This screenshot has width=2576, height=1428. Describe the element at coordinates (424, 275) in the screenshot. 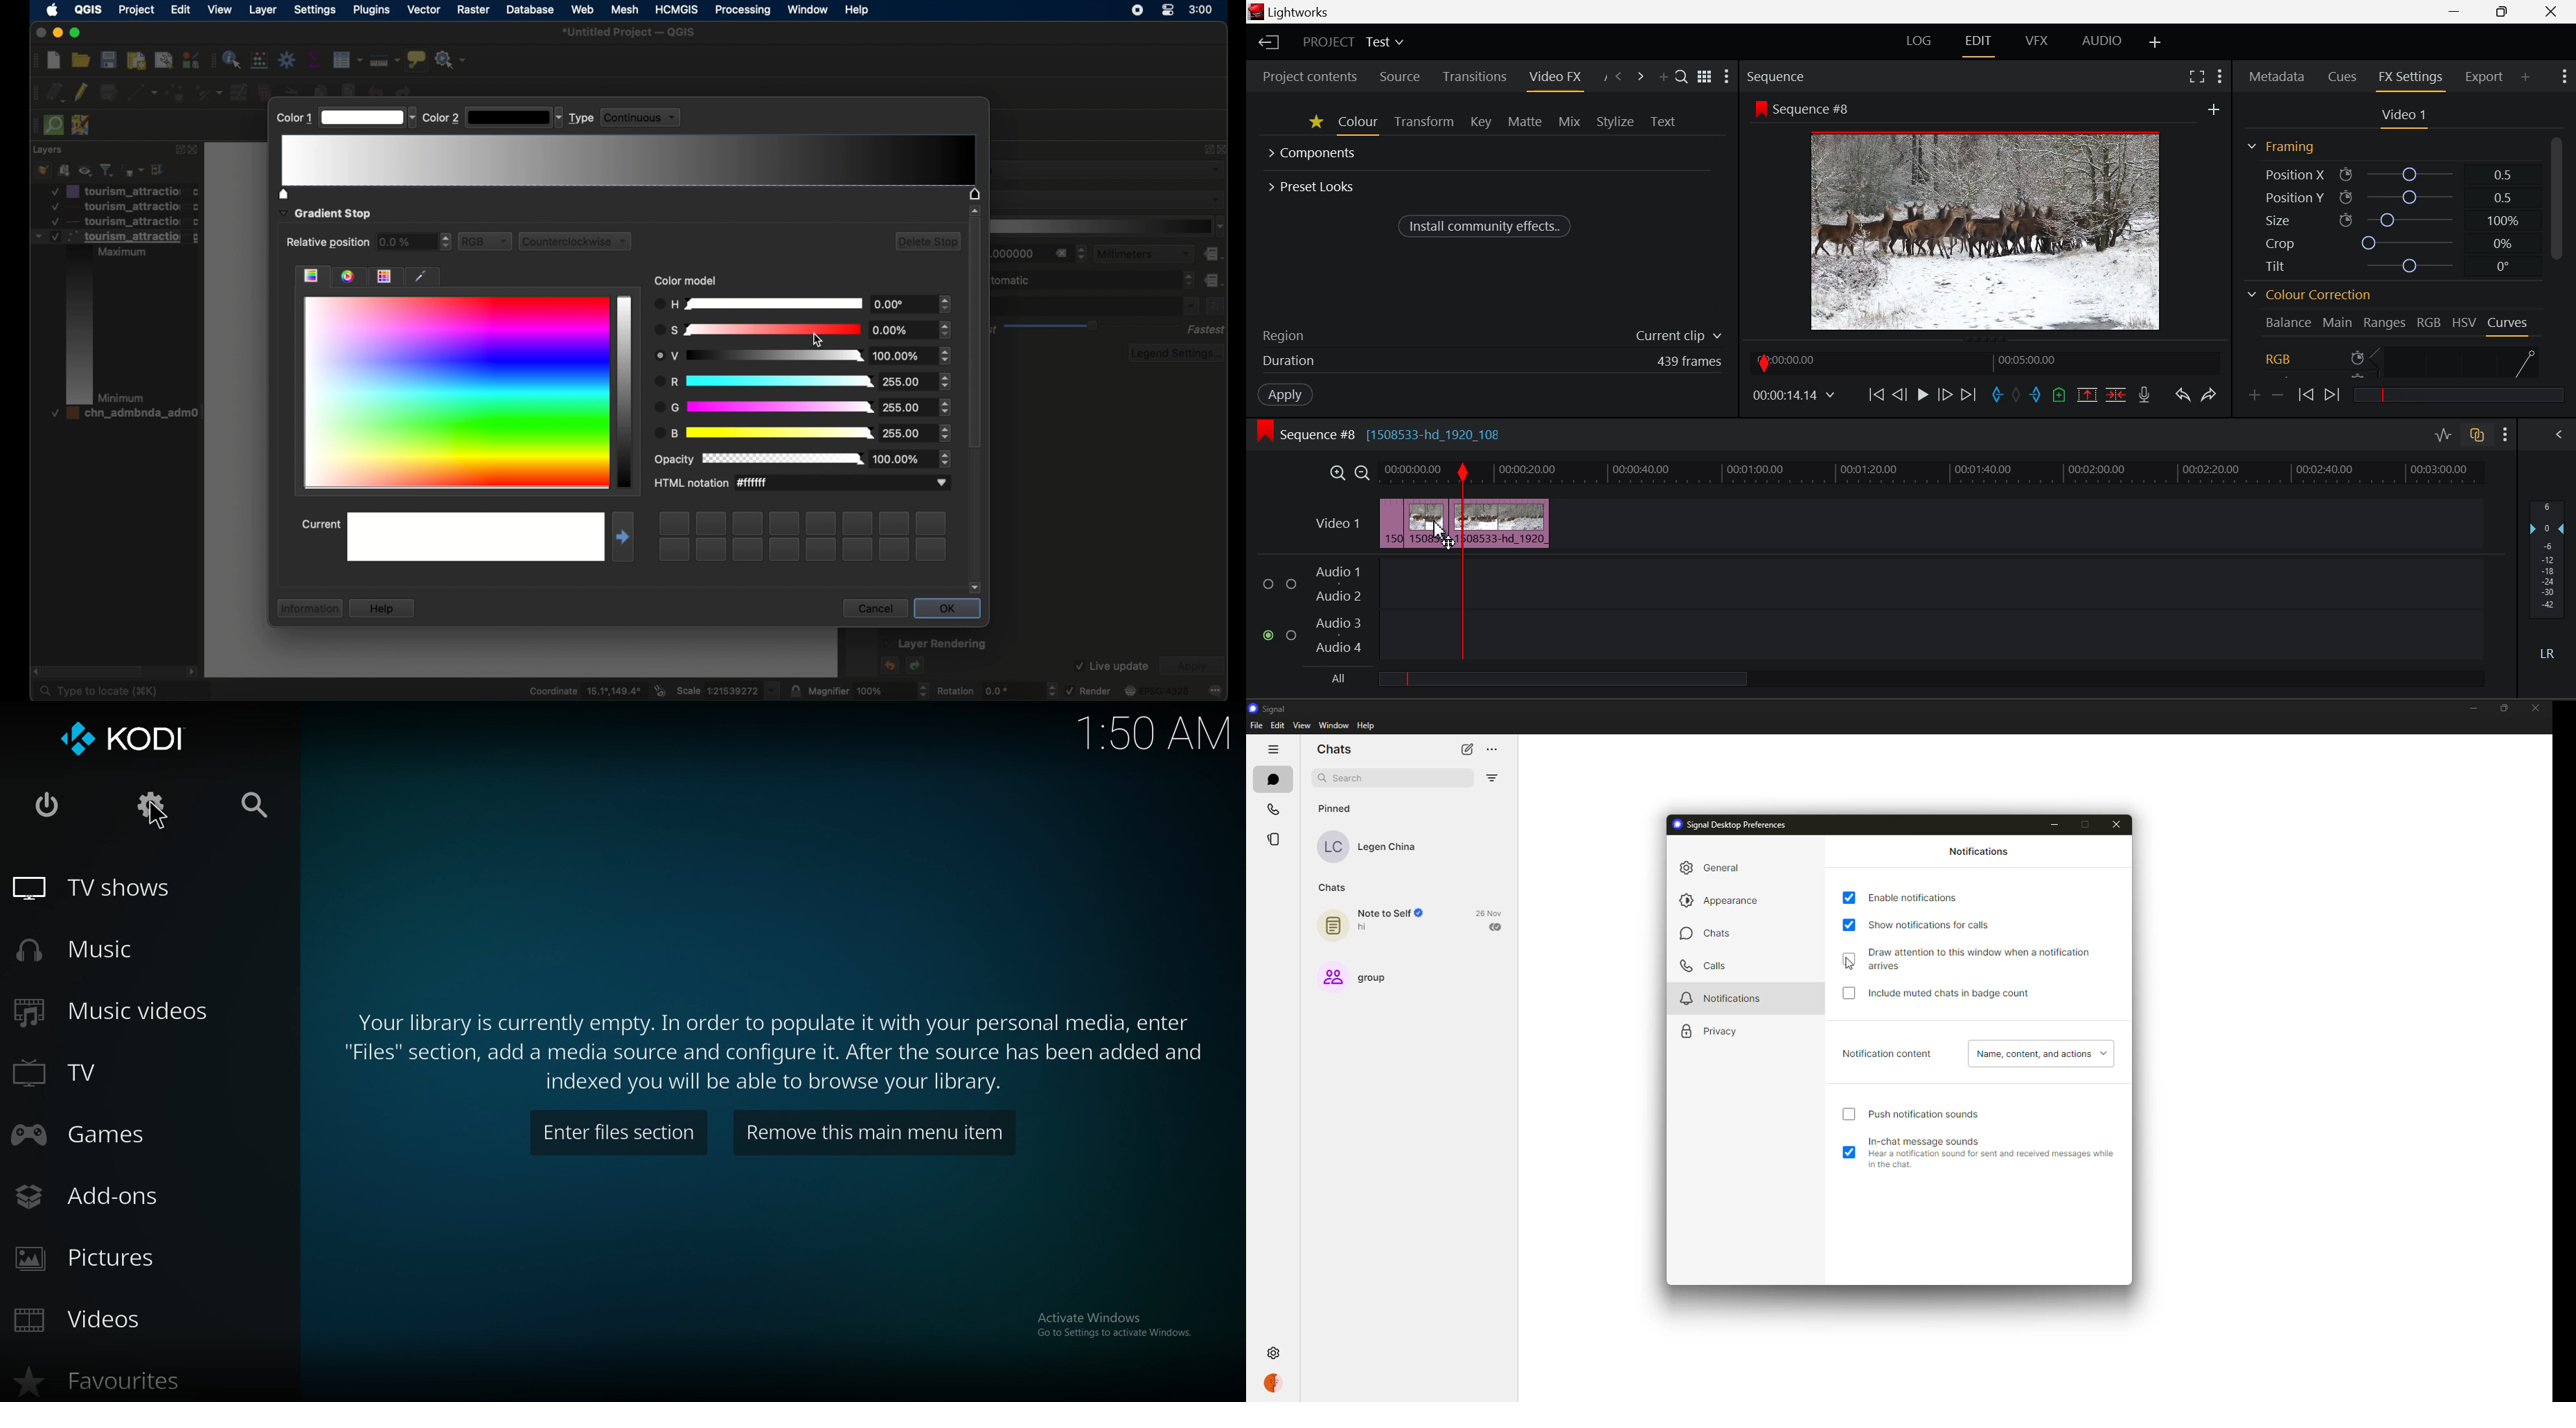

I see `dropper` at that location.